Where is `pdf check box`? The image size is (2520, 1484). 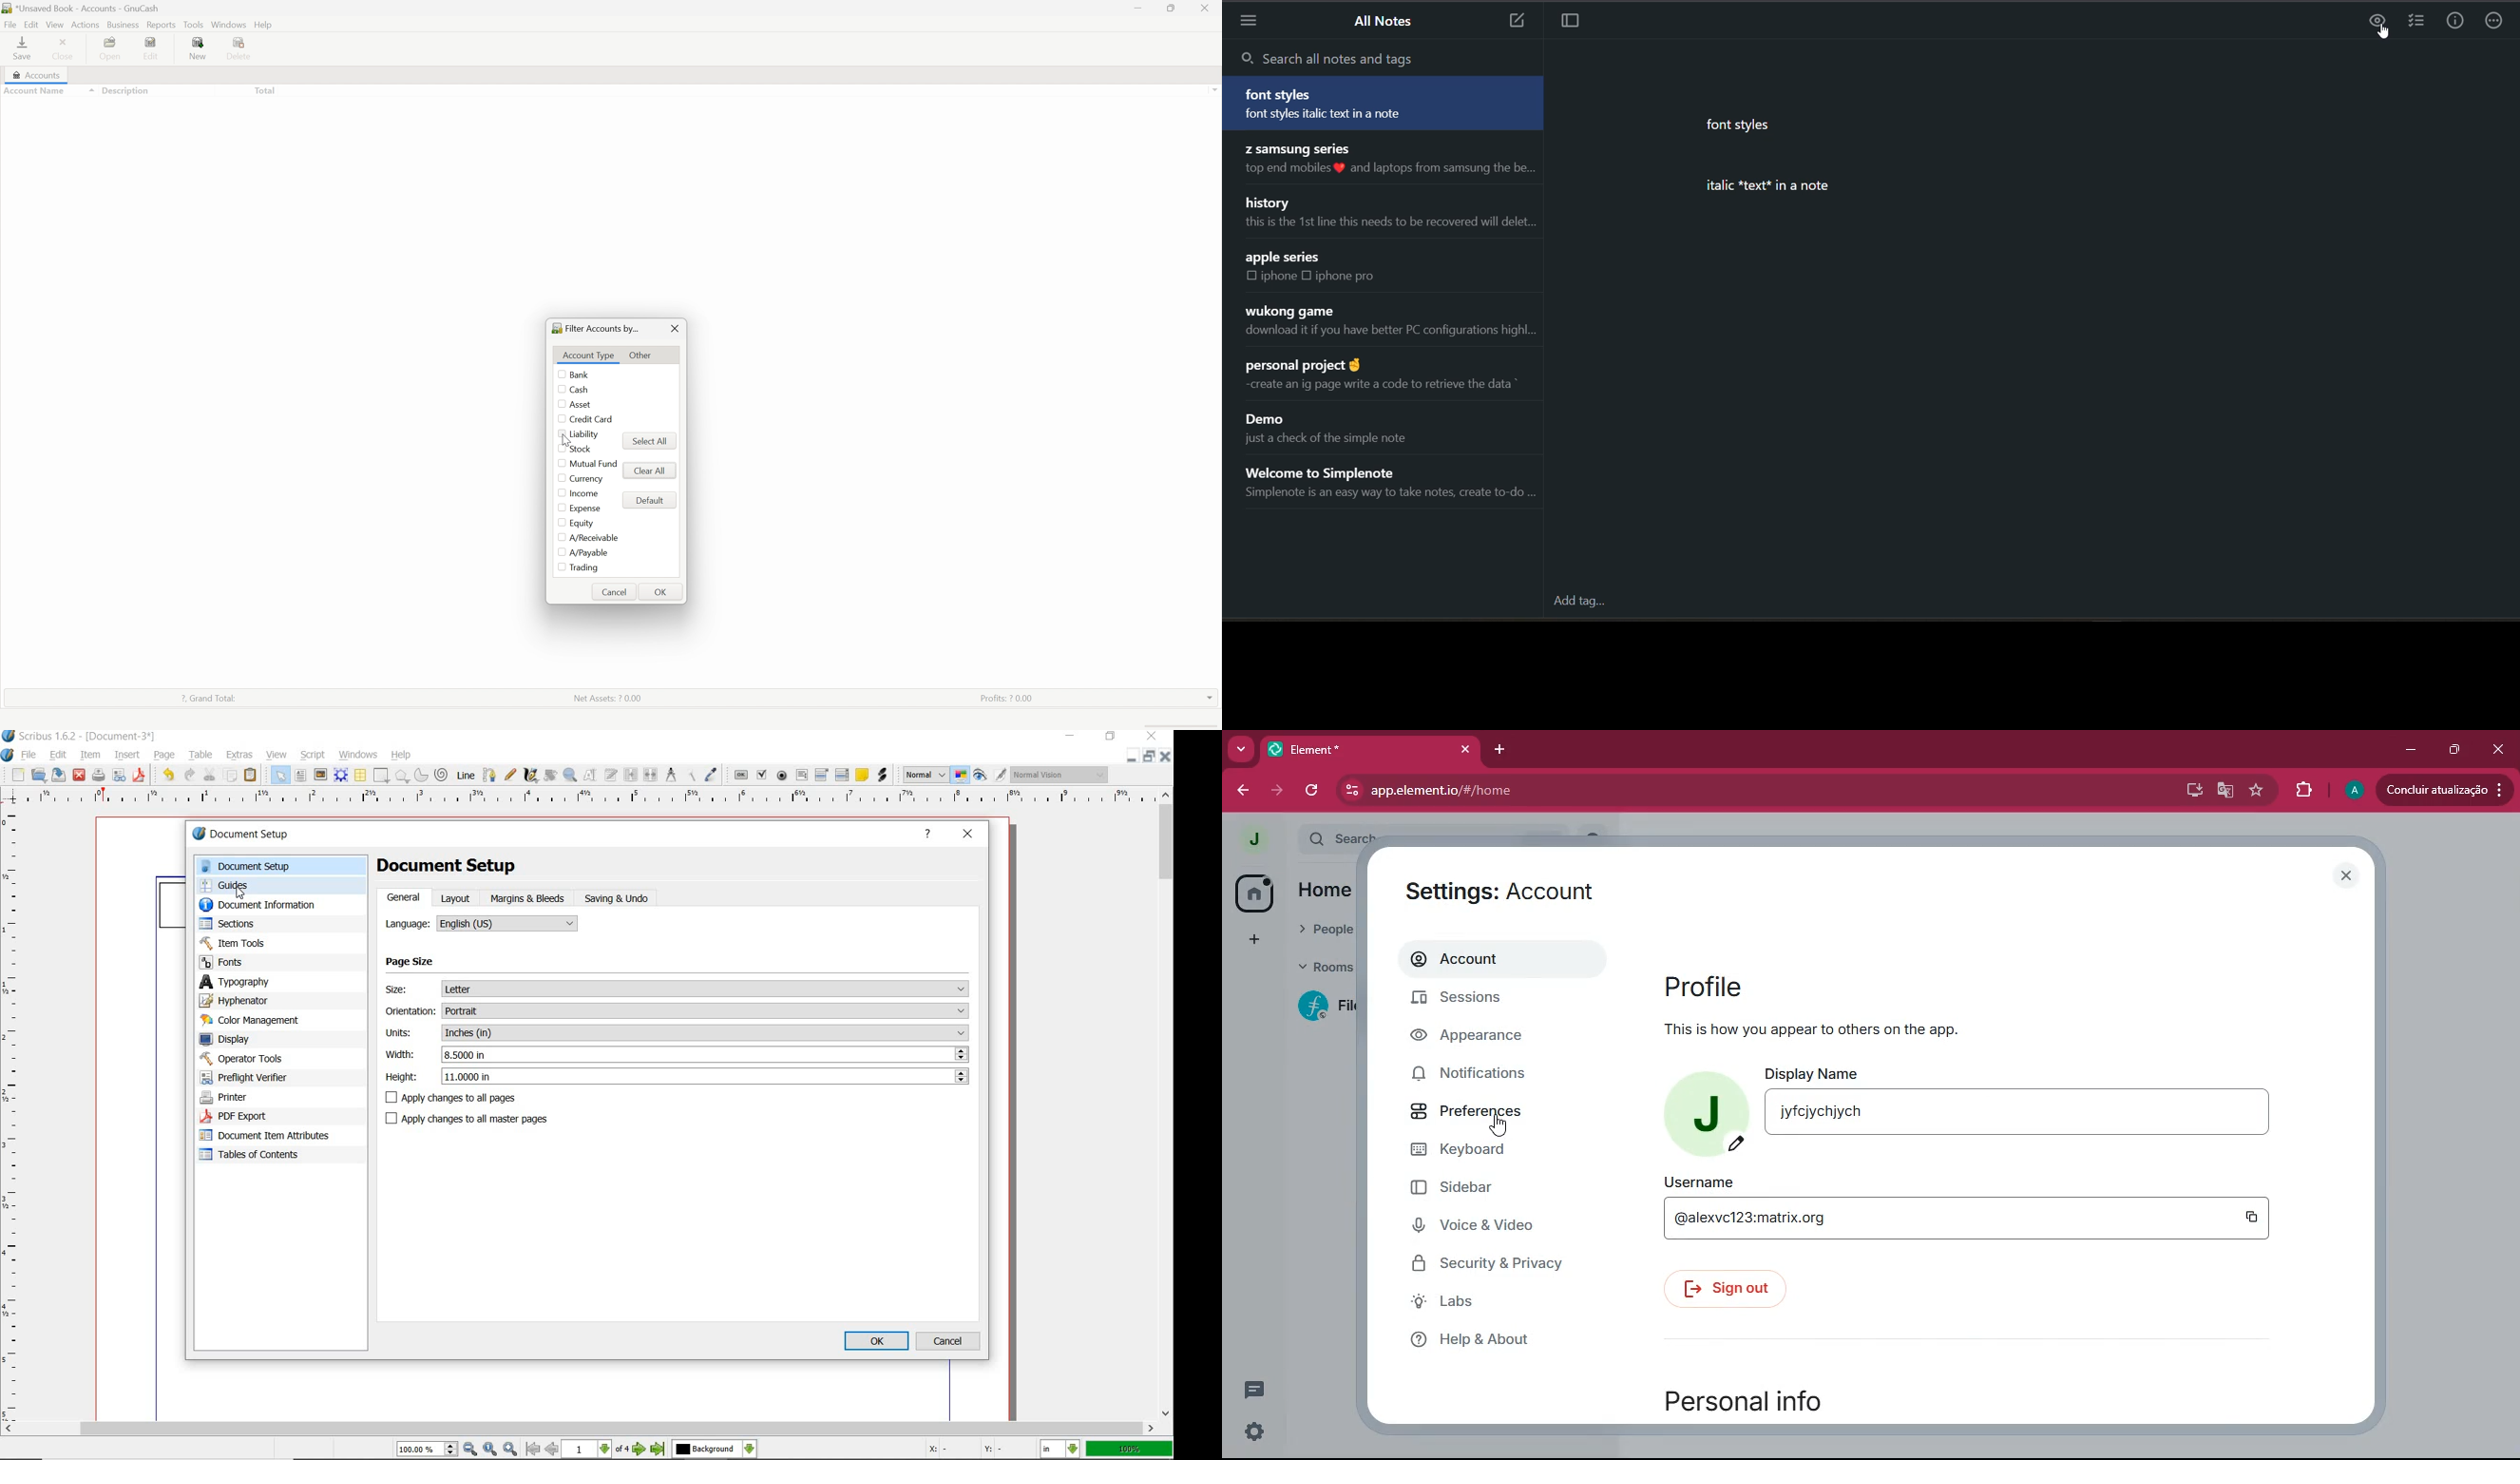
pdf check box is located at coordinates (761, 773).